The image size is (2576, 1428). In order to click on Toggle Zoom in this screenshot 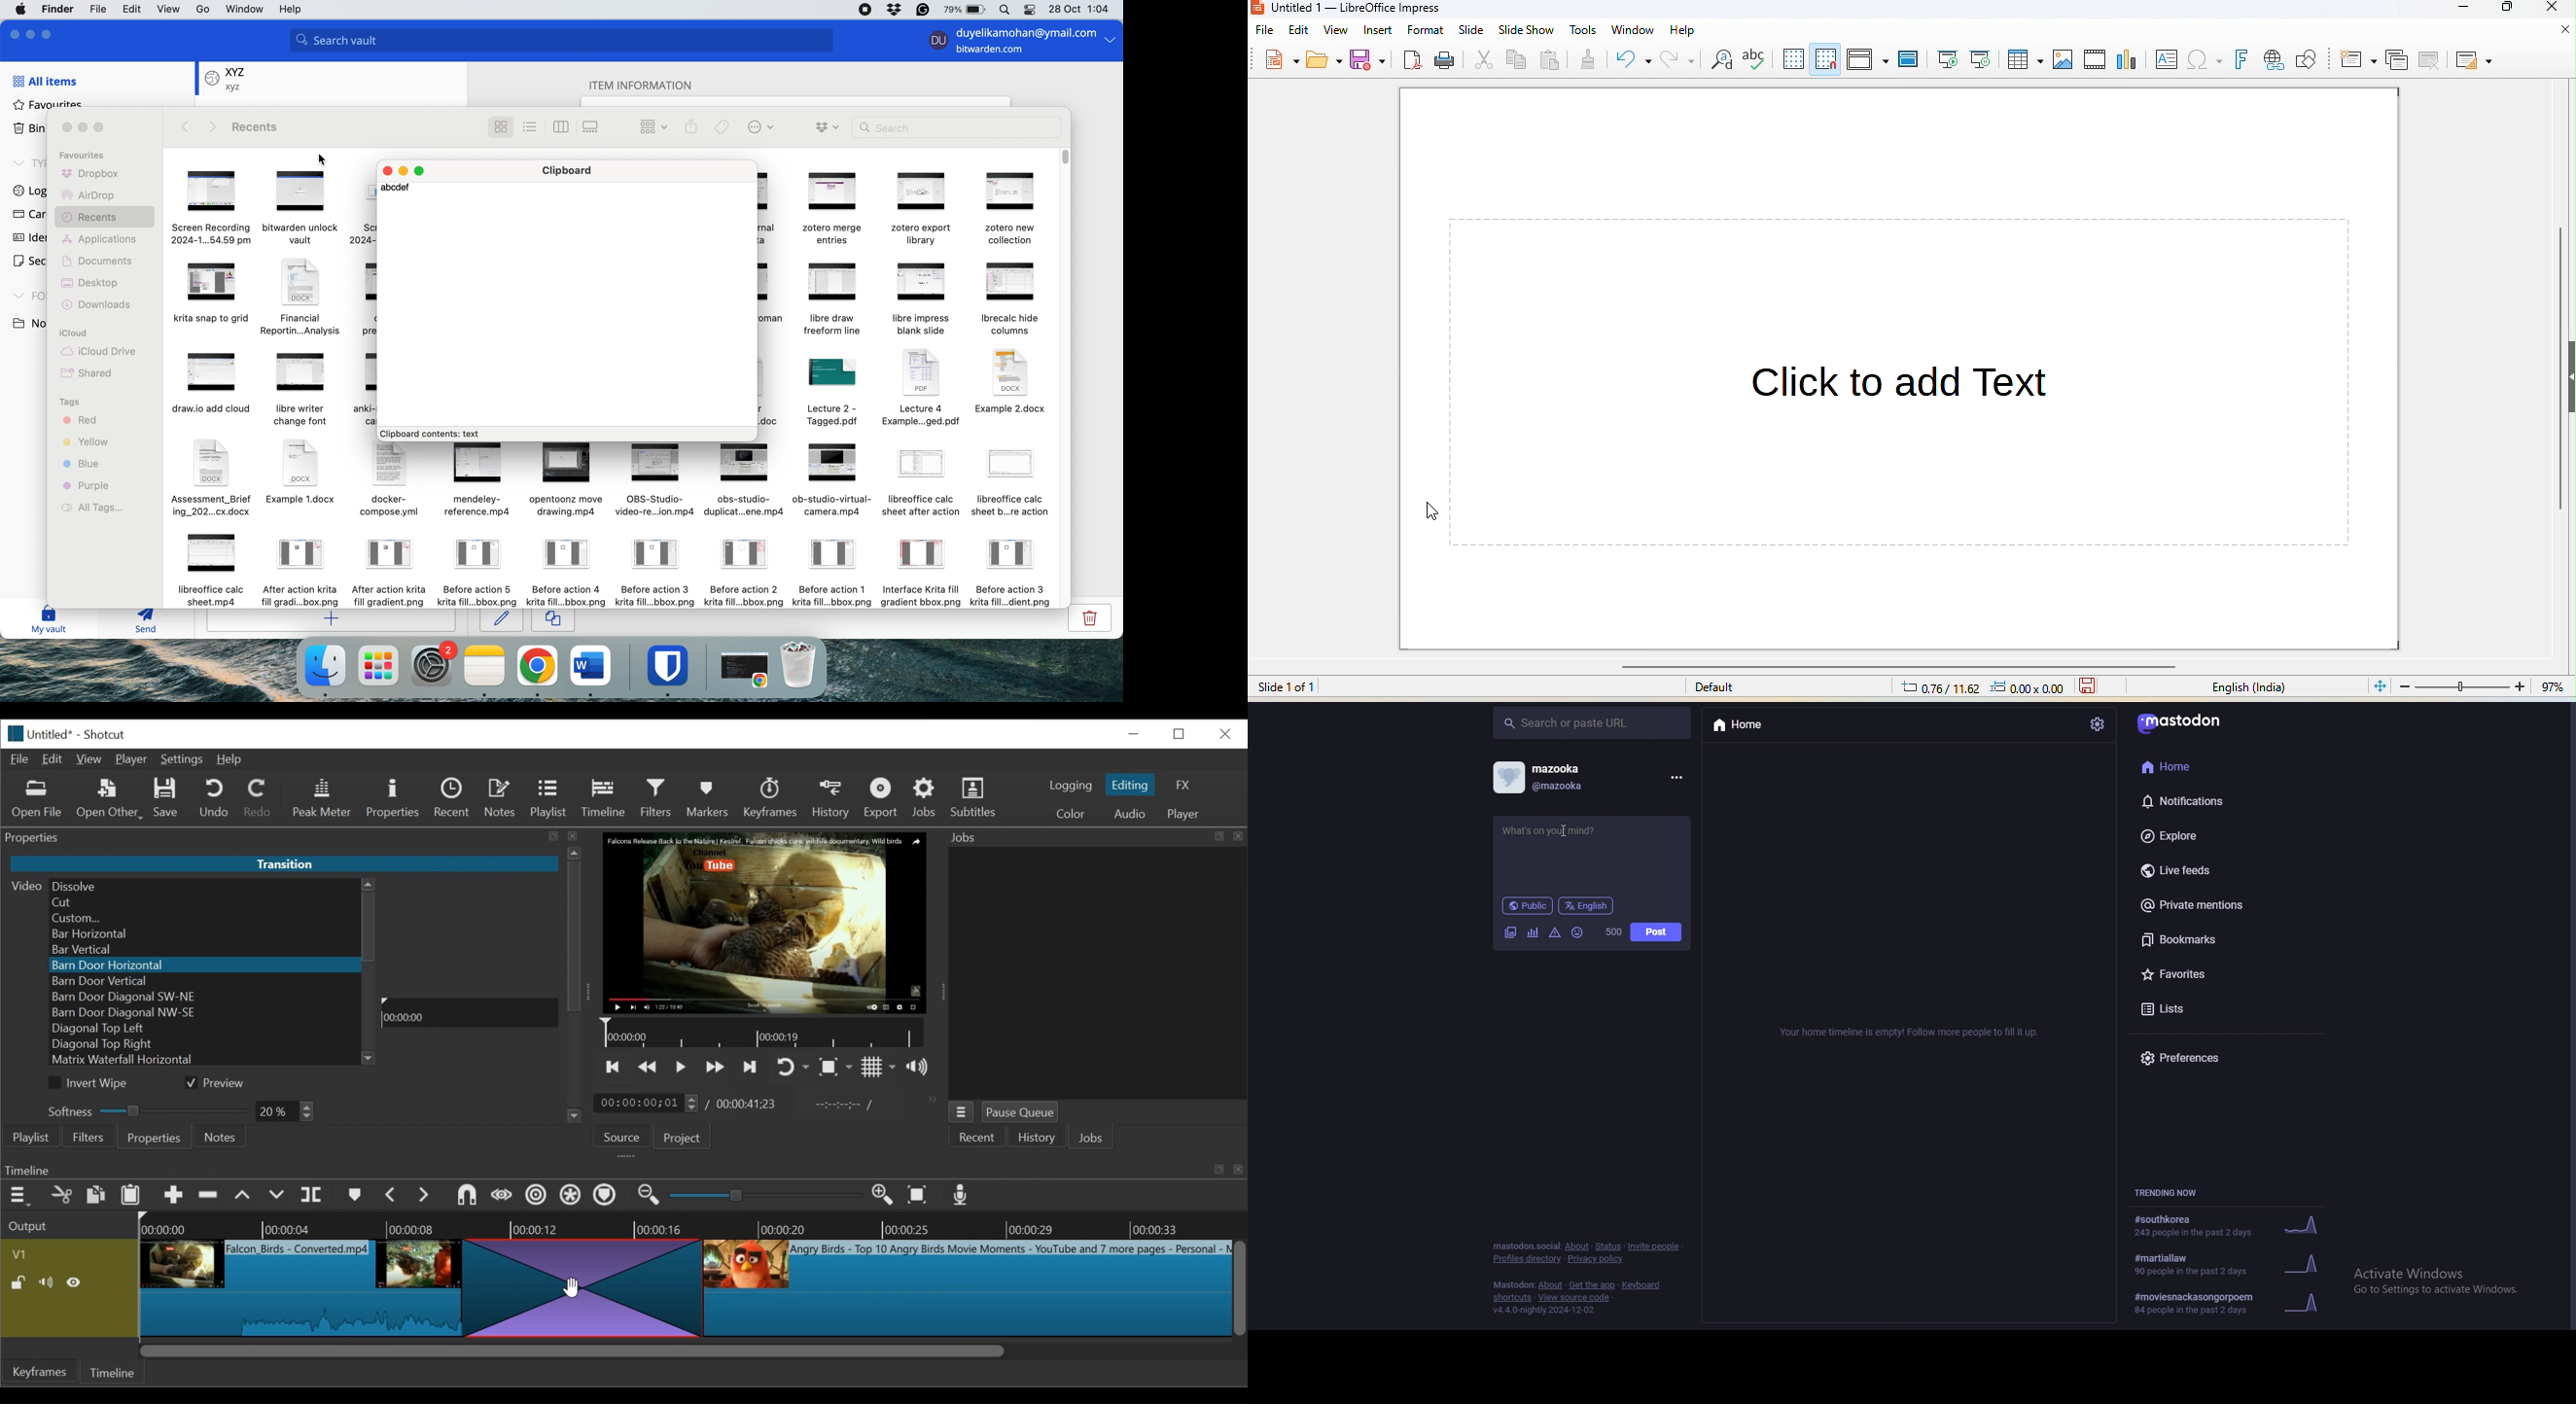, I will do `click(837, 1067)`.